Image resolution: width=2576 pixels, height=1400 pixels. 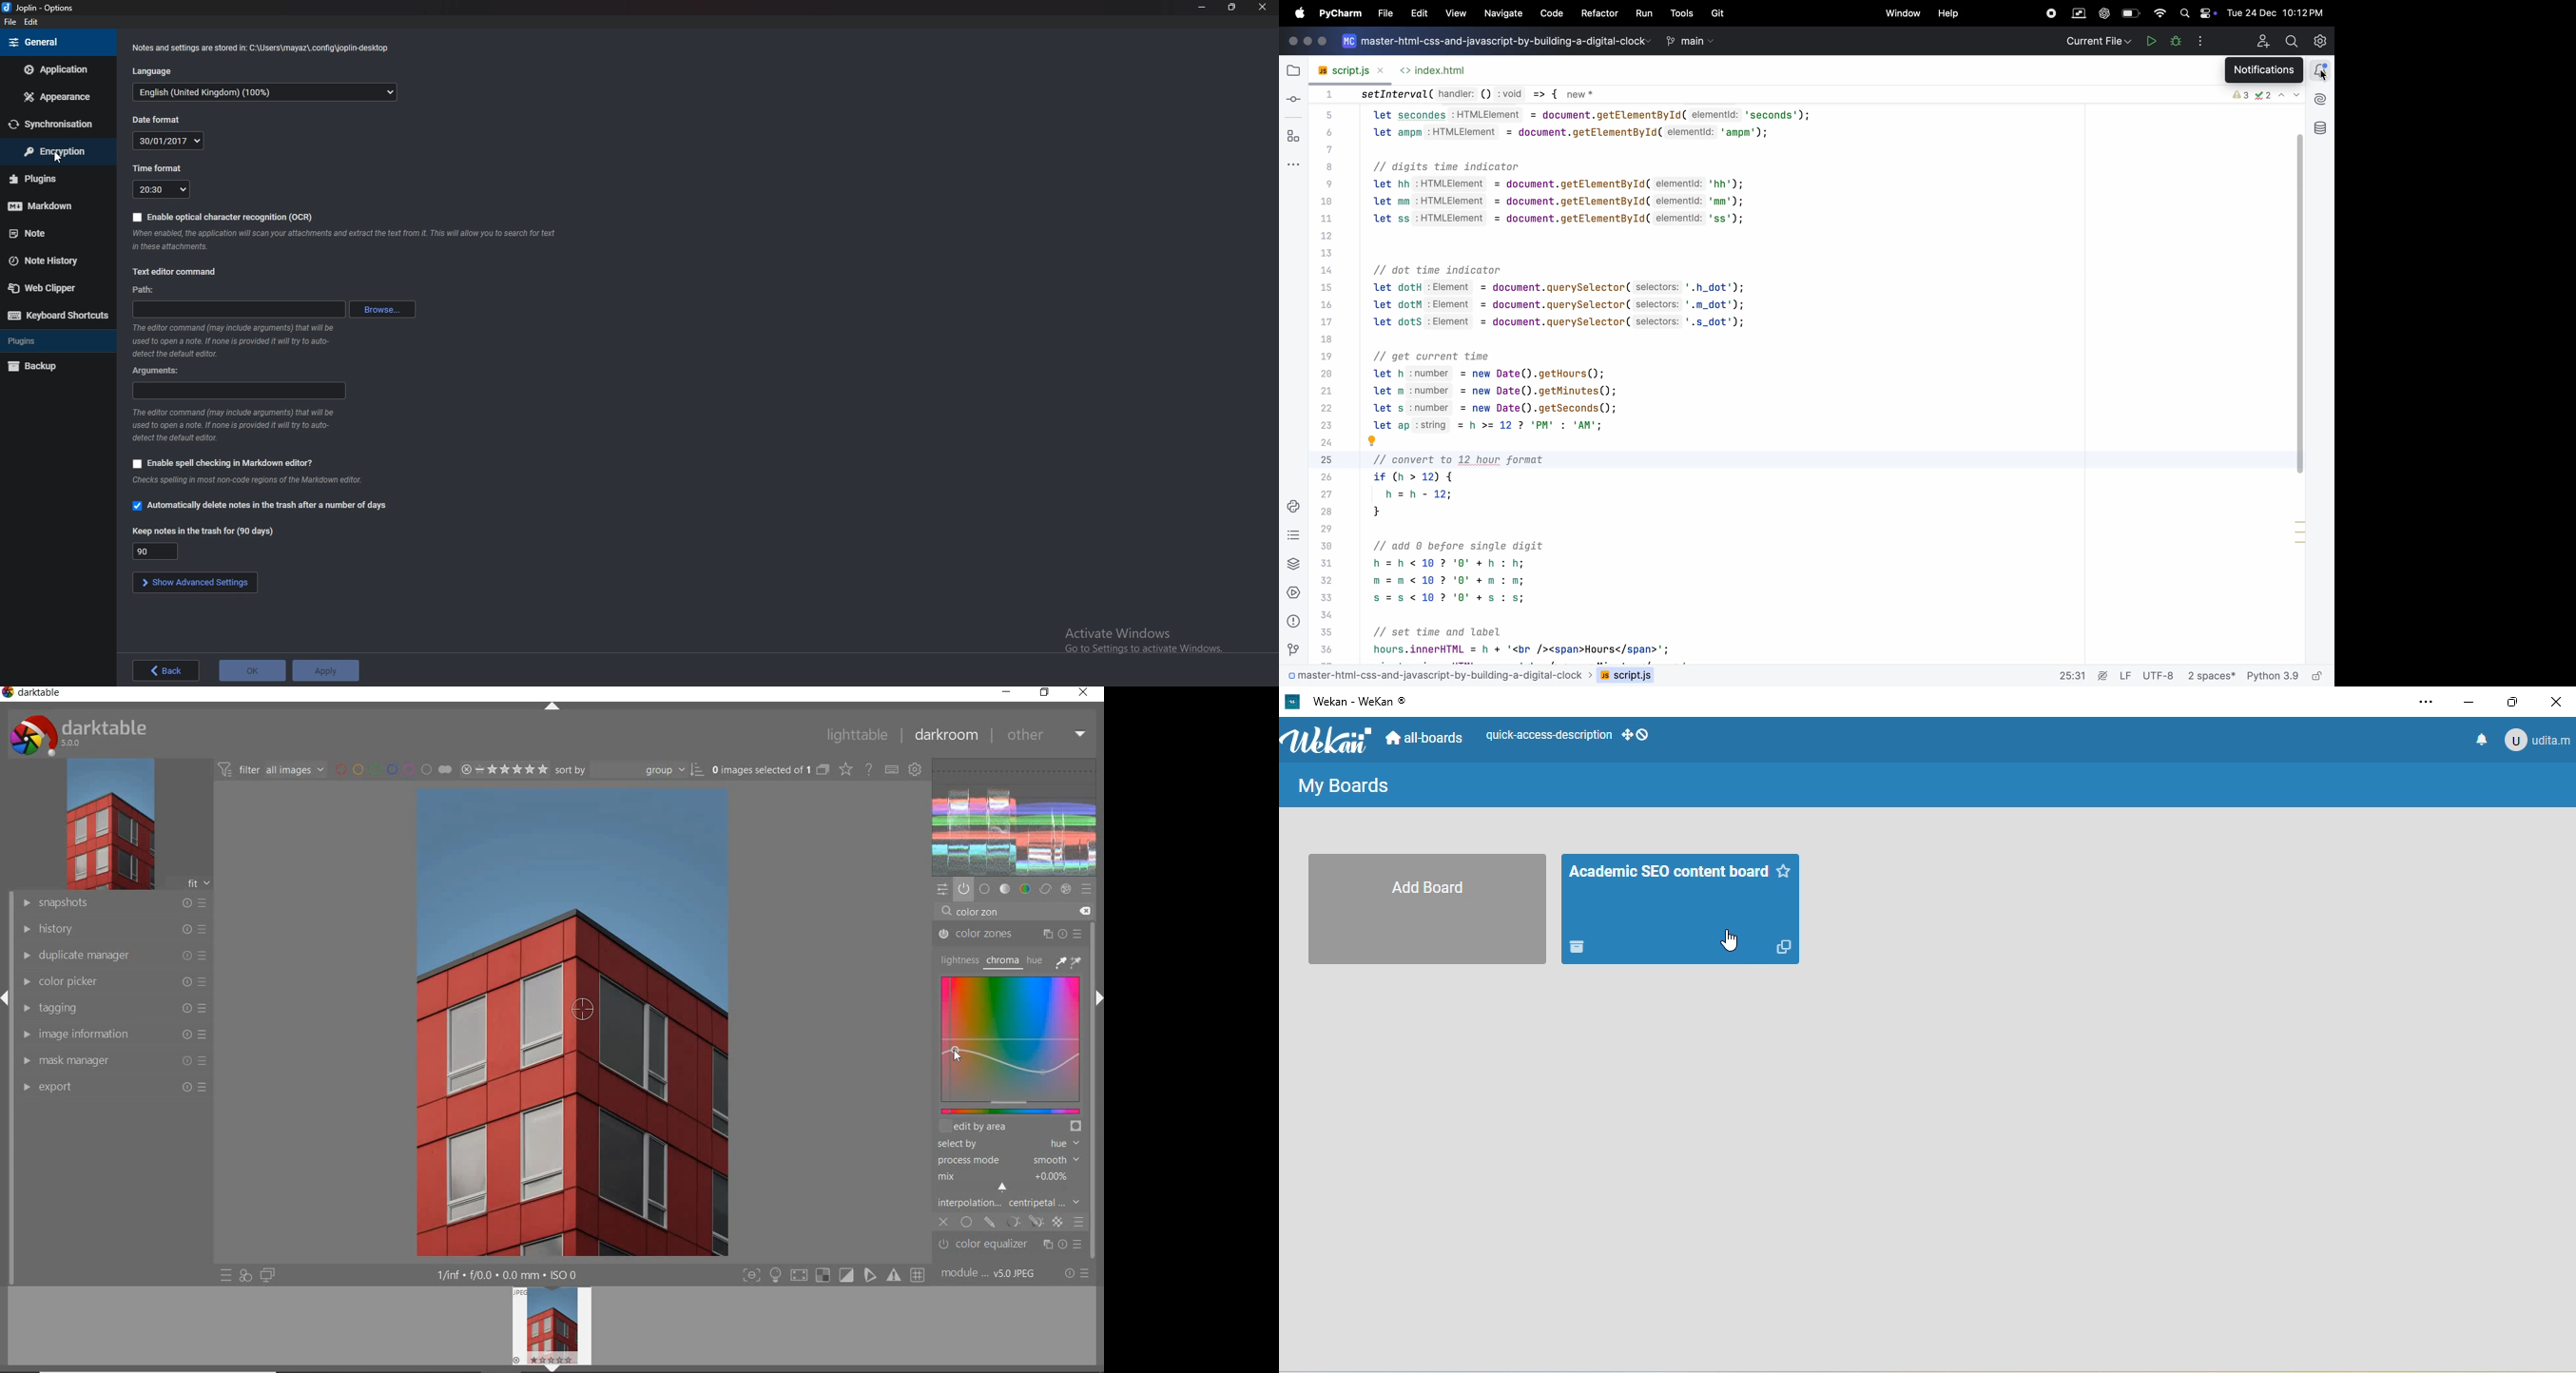 I want to click on apply, so click(x=328, y=671).